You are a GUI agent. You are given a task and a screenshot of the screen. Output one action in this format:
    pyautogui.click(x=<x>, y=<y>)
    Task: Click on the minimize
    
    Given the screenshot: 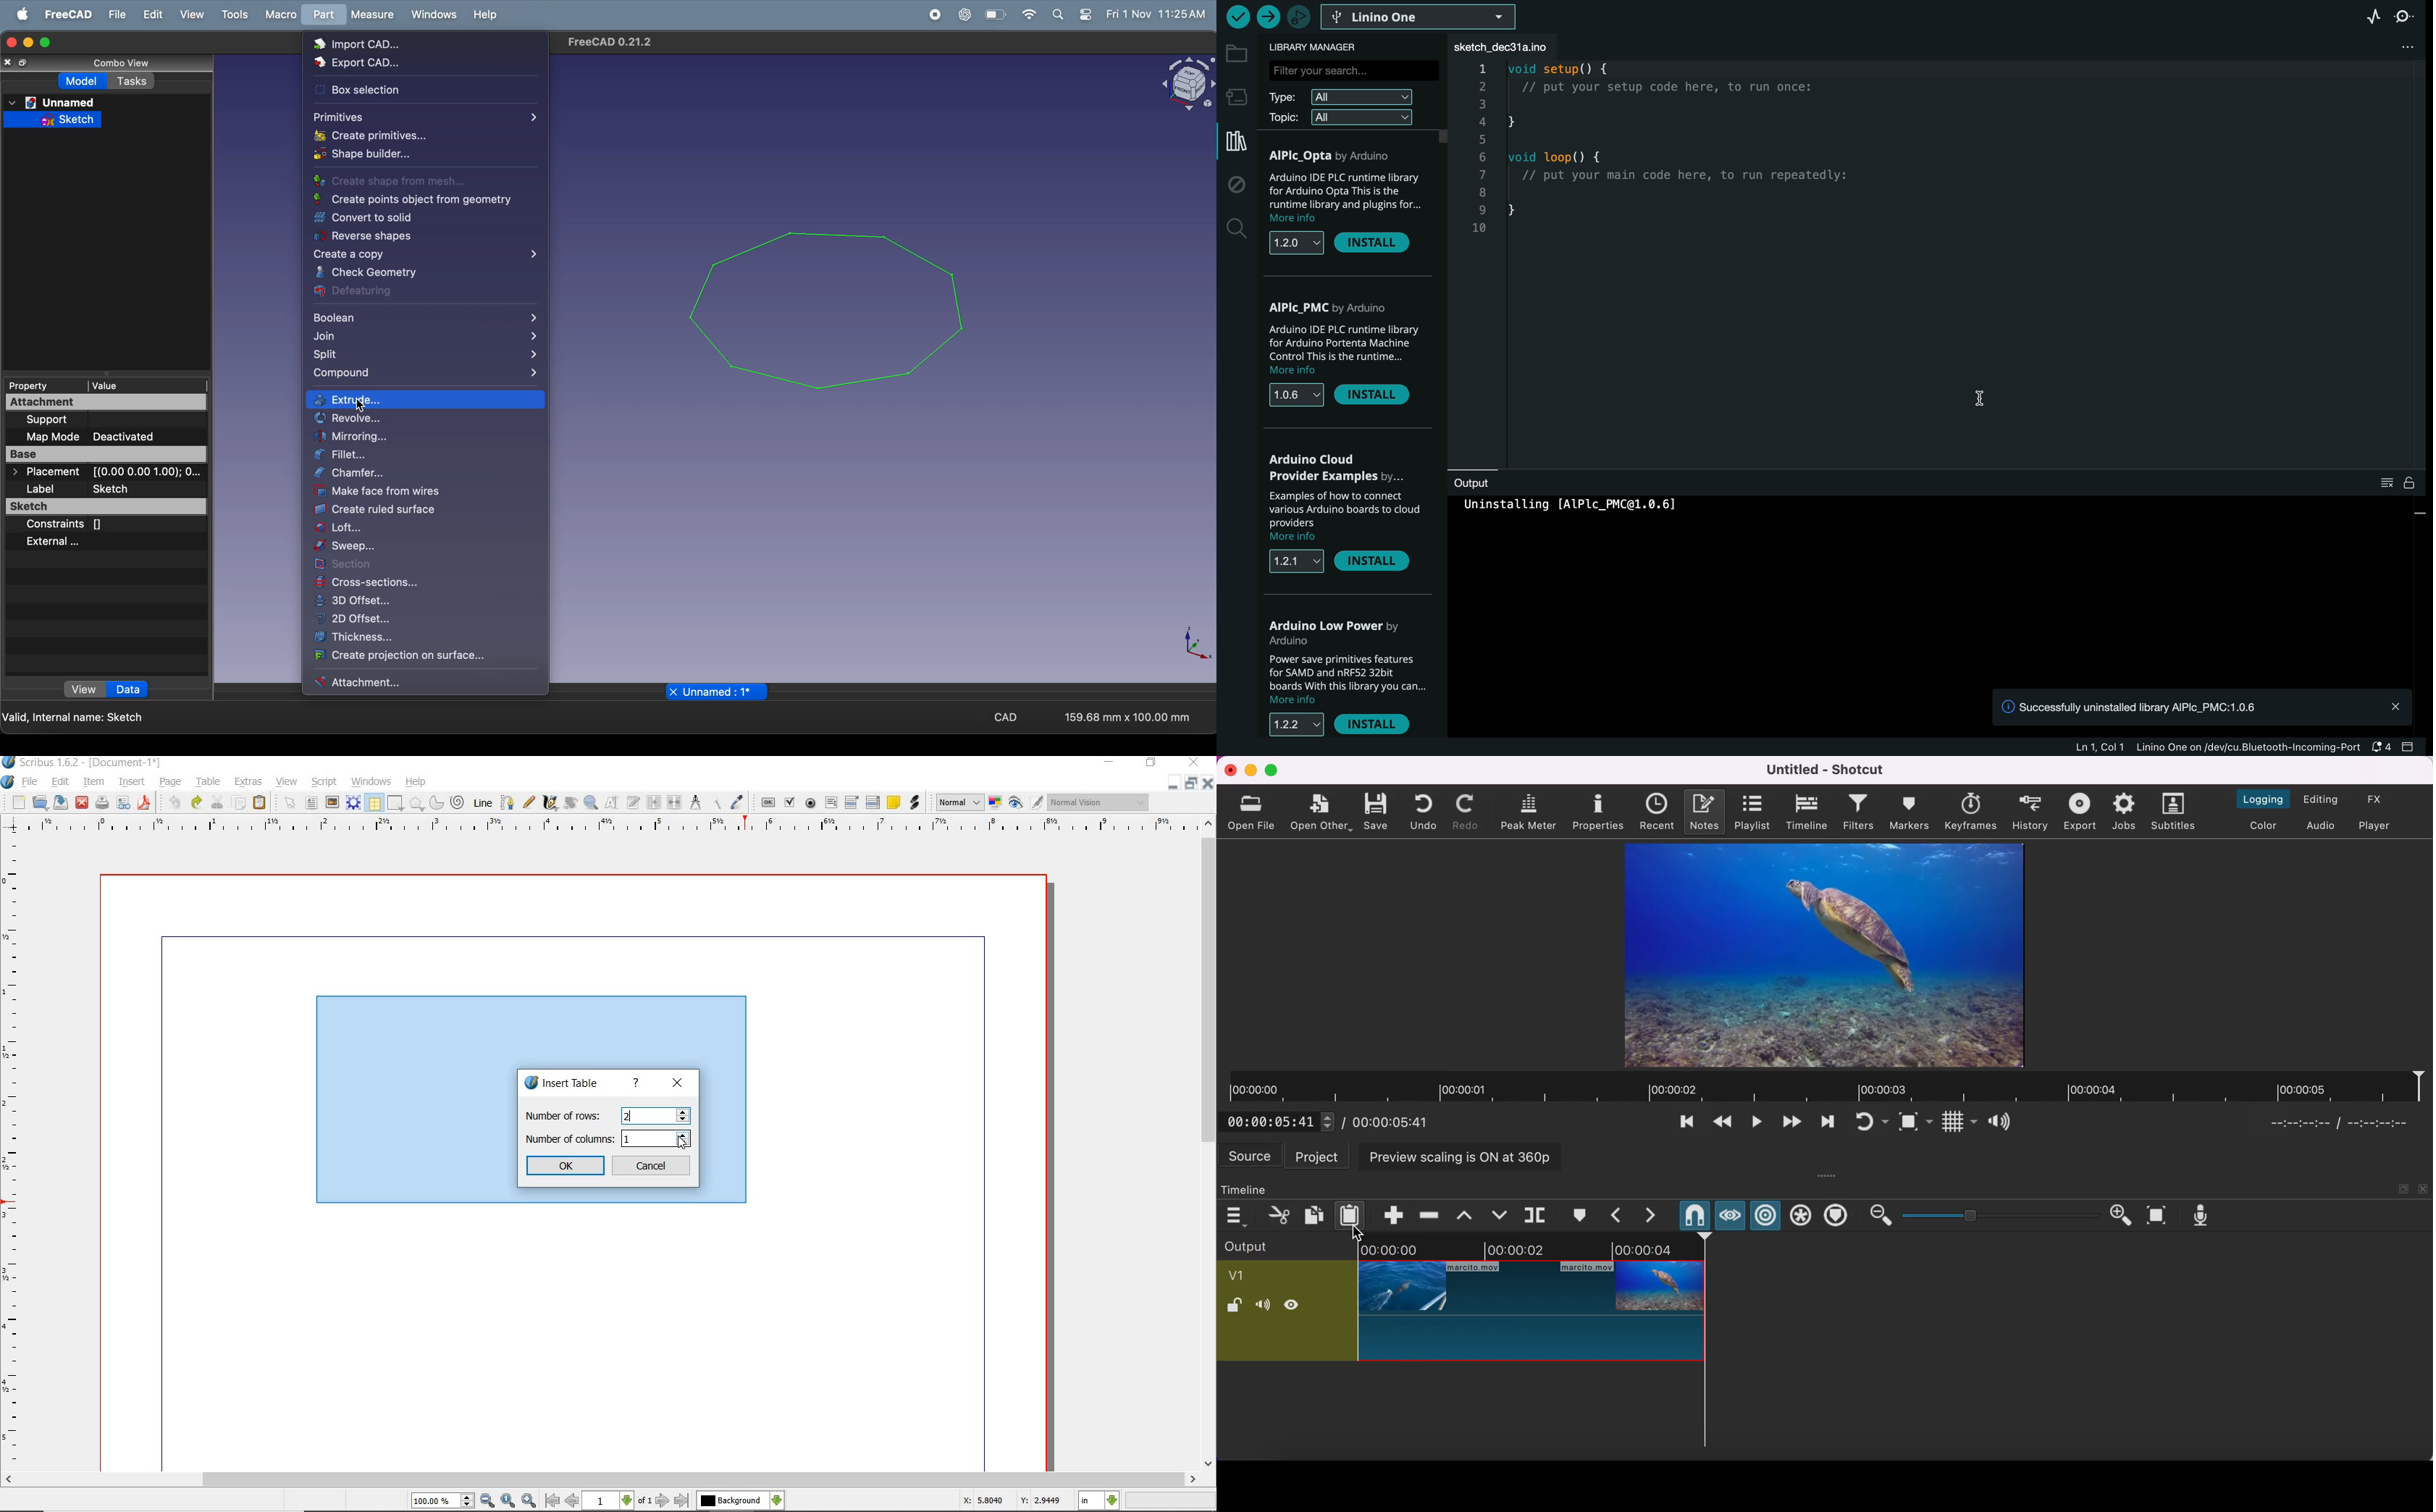 What is the action you would take?
    pyautogui.click(x=28, y=43)
    